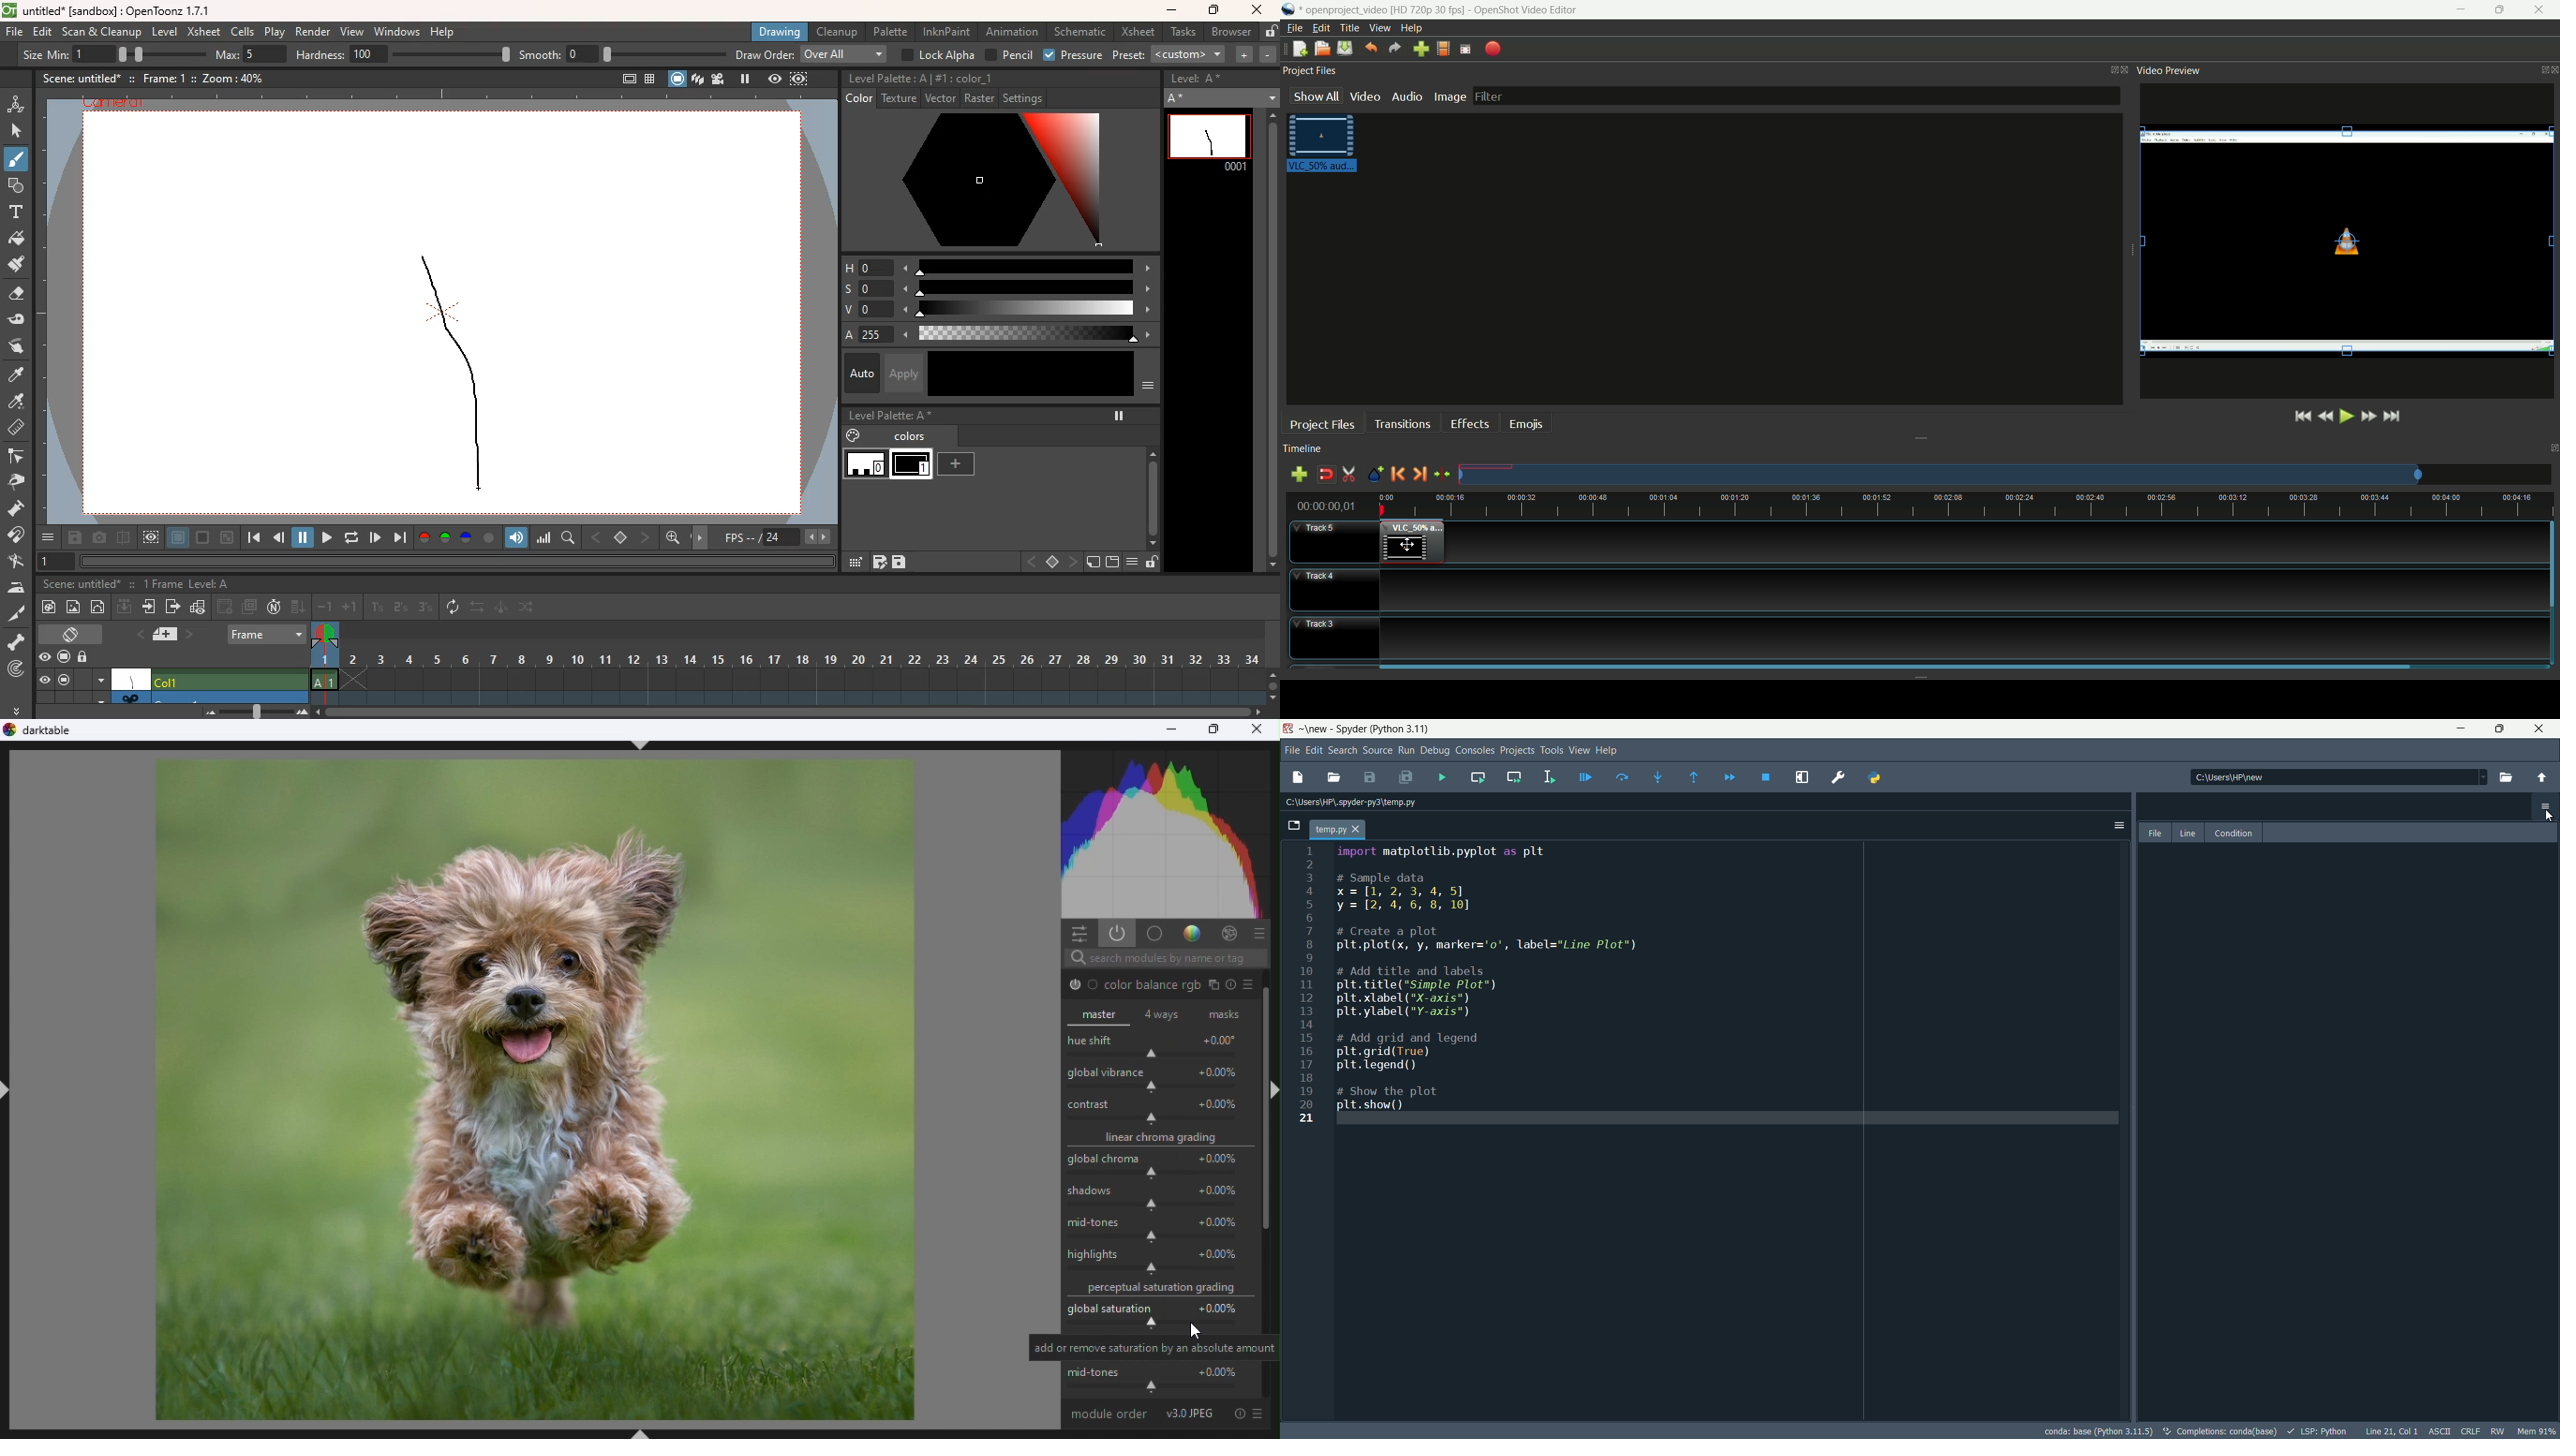 Image resolution: width=2576 pixels, height=1456 pixels. I want to click on audio, so click(1407, 96).